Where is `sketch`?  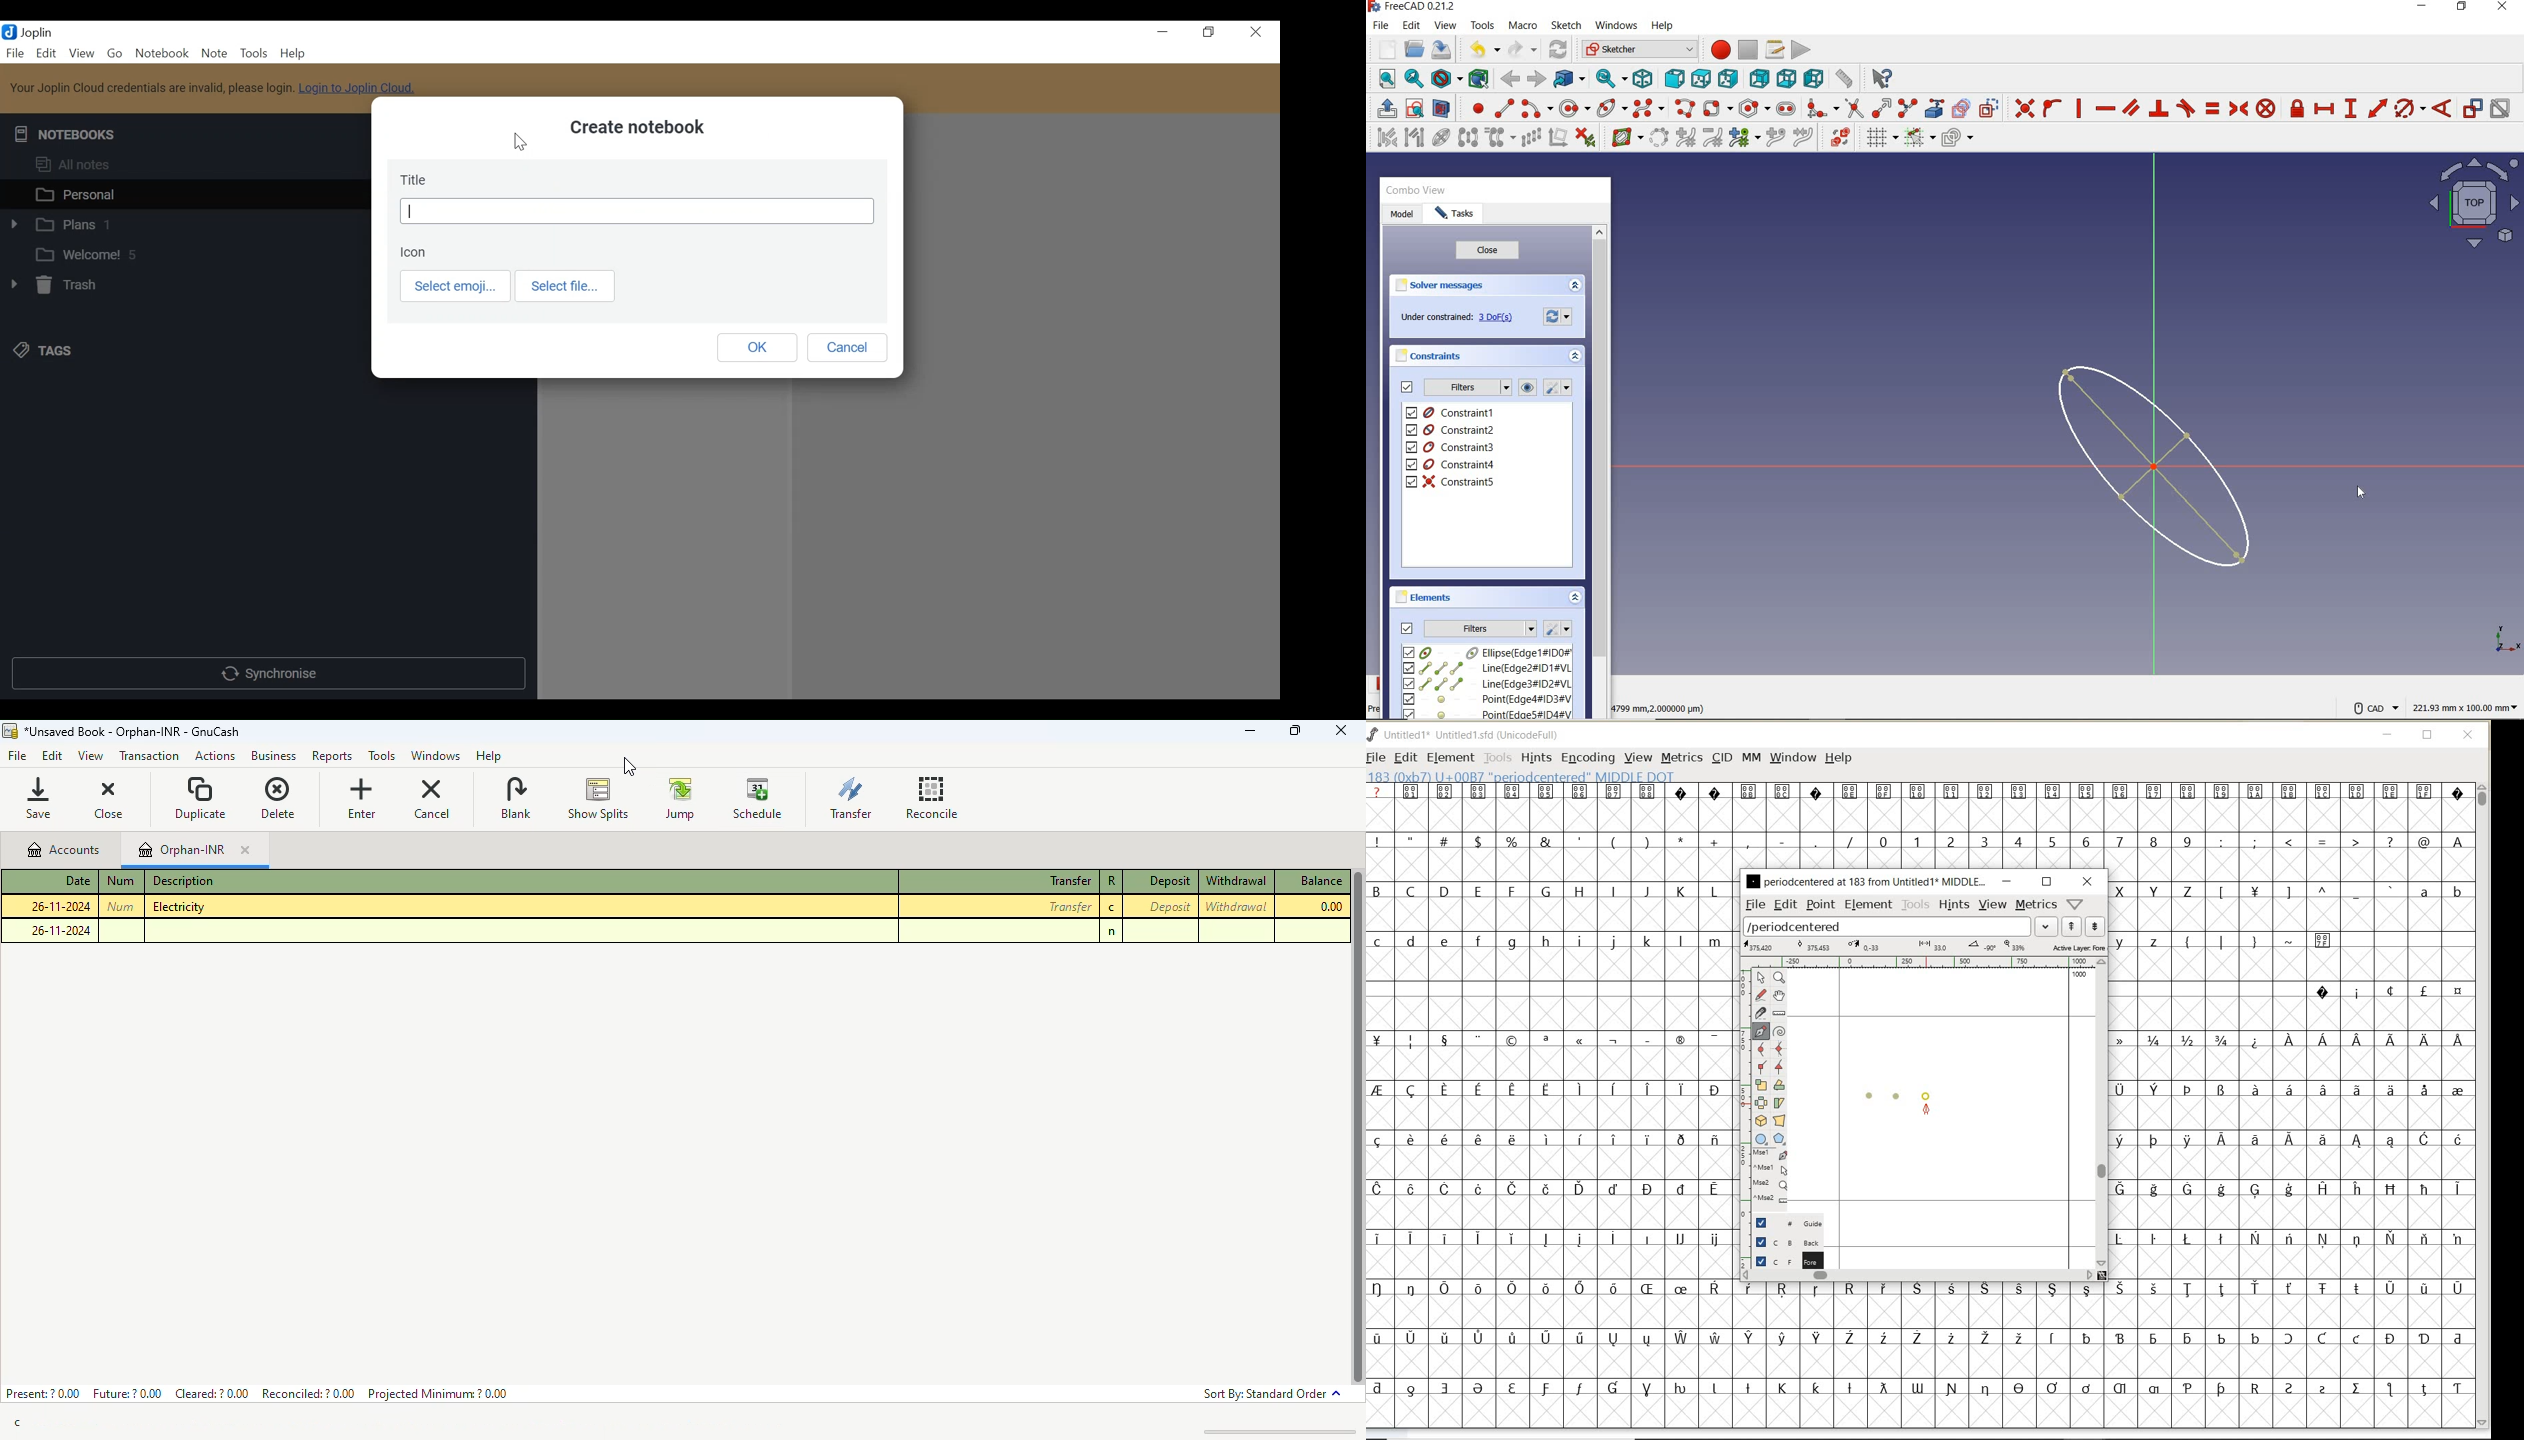 sketch is located at coordinates (1565, 26).